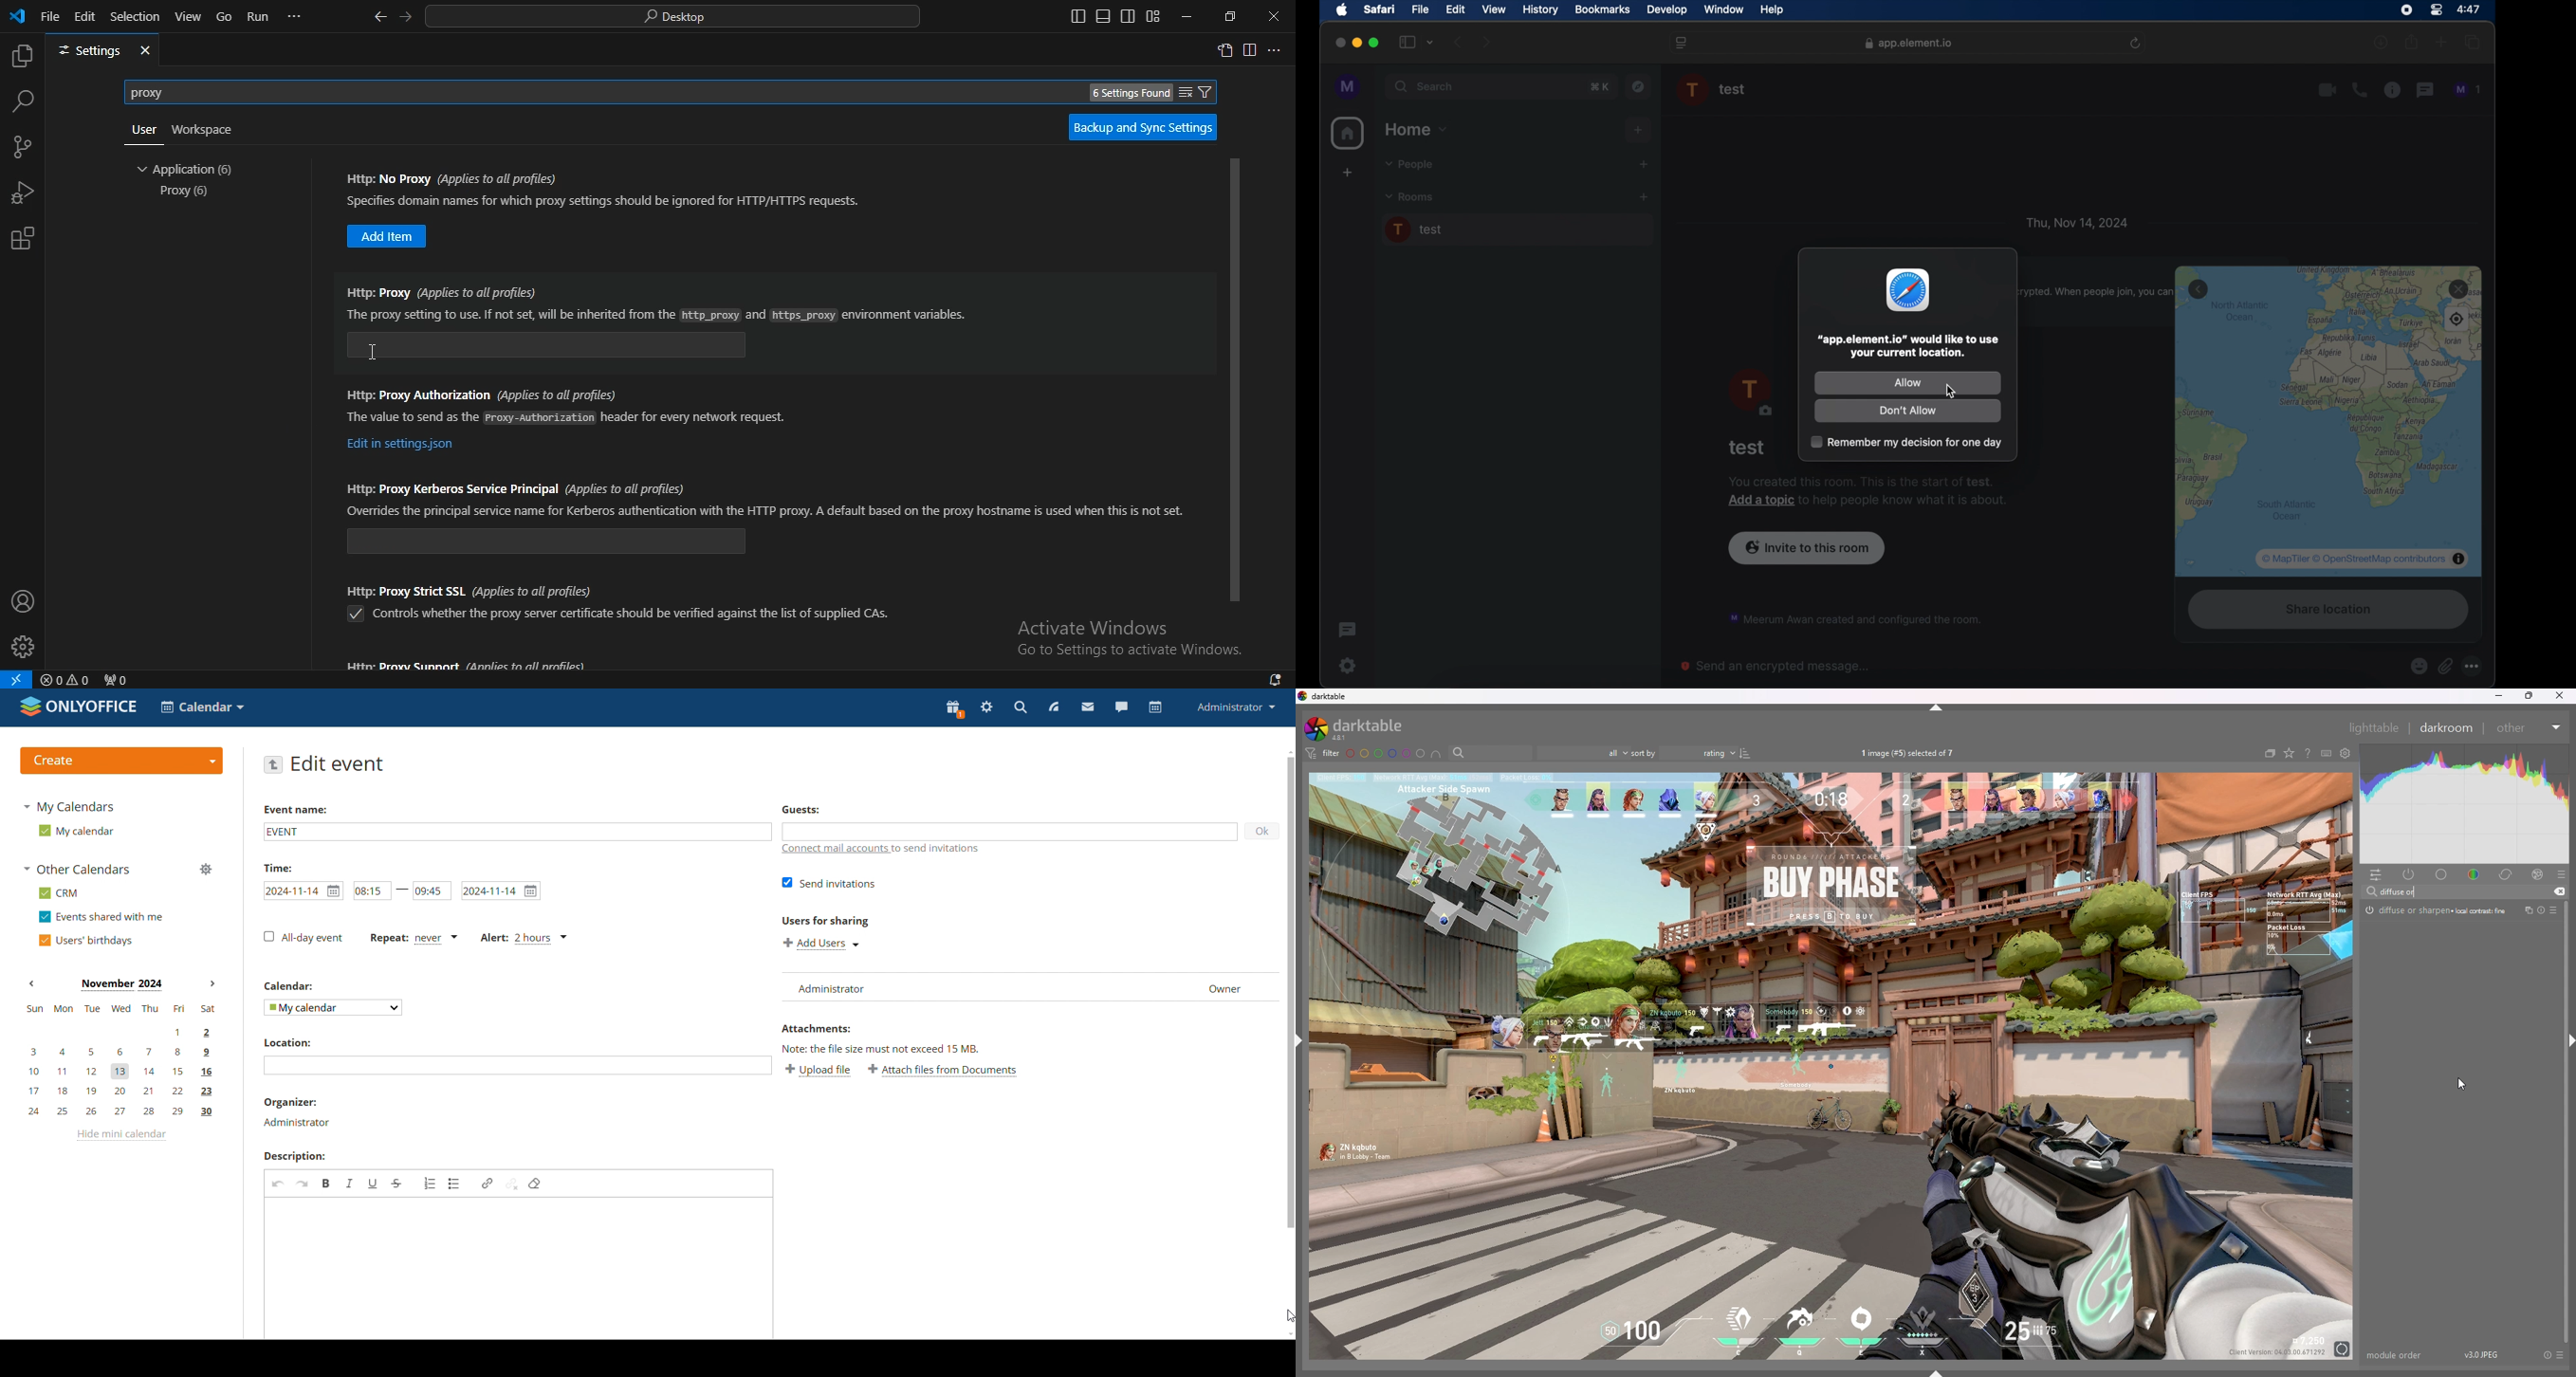 This screenshot has width=2576, height=1400. I want to click on control center, so click(2436, 9).